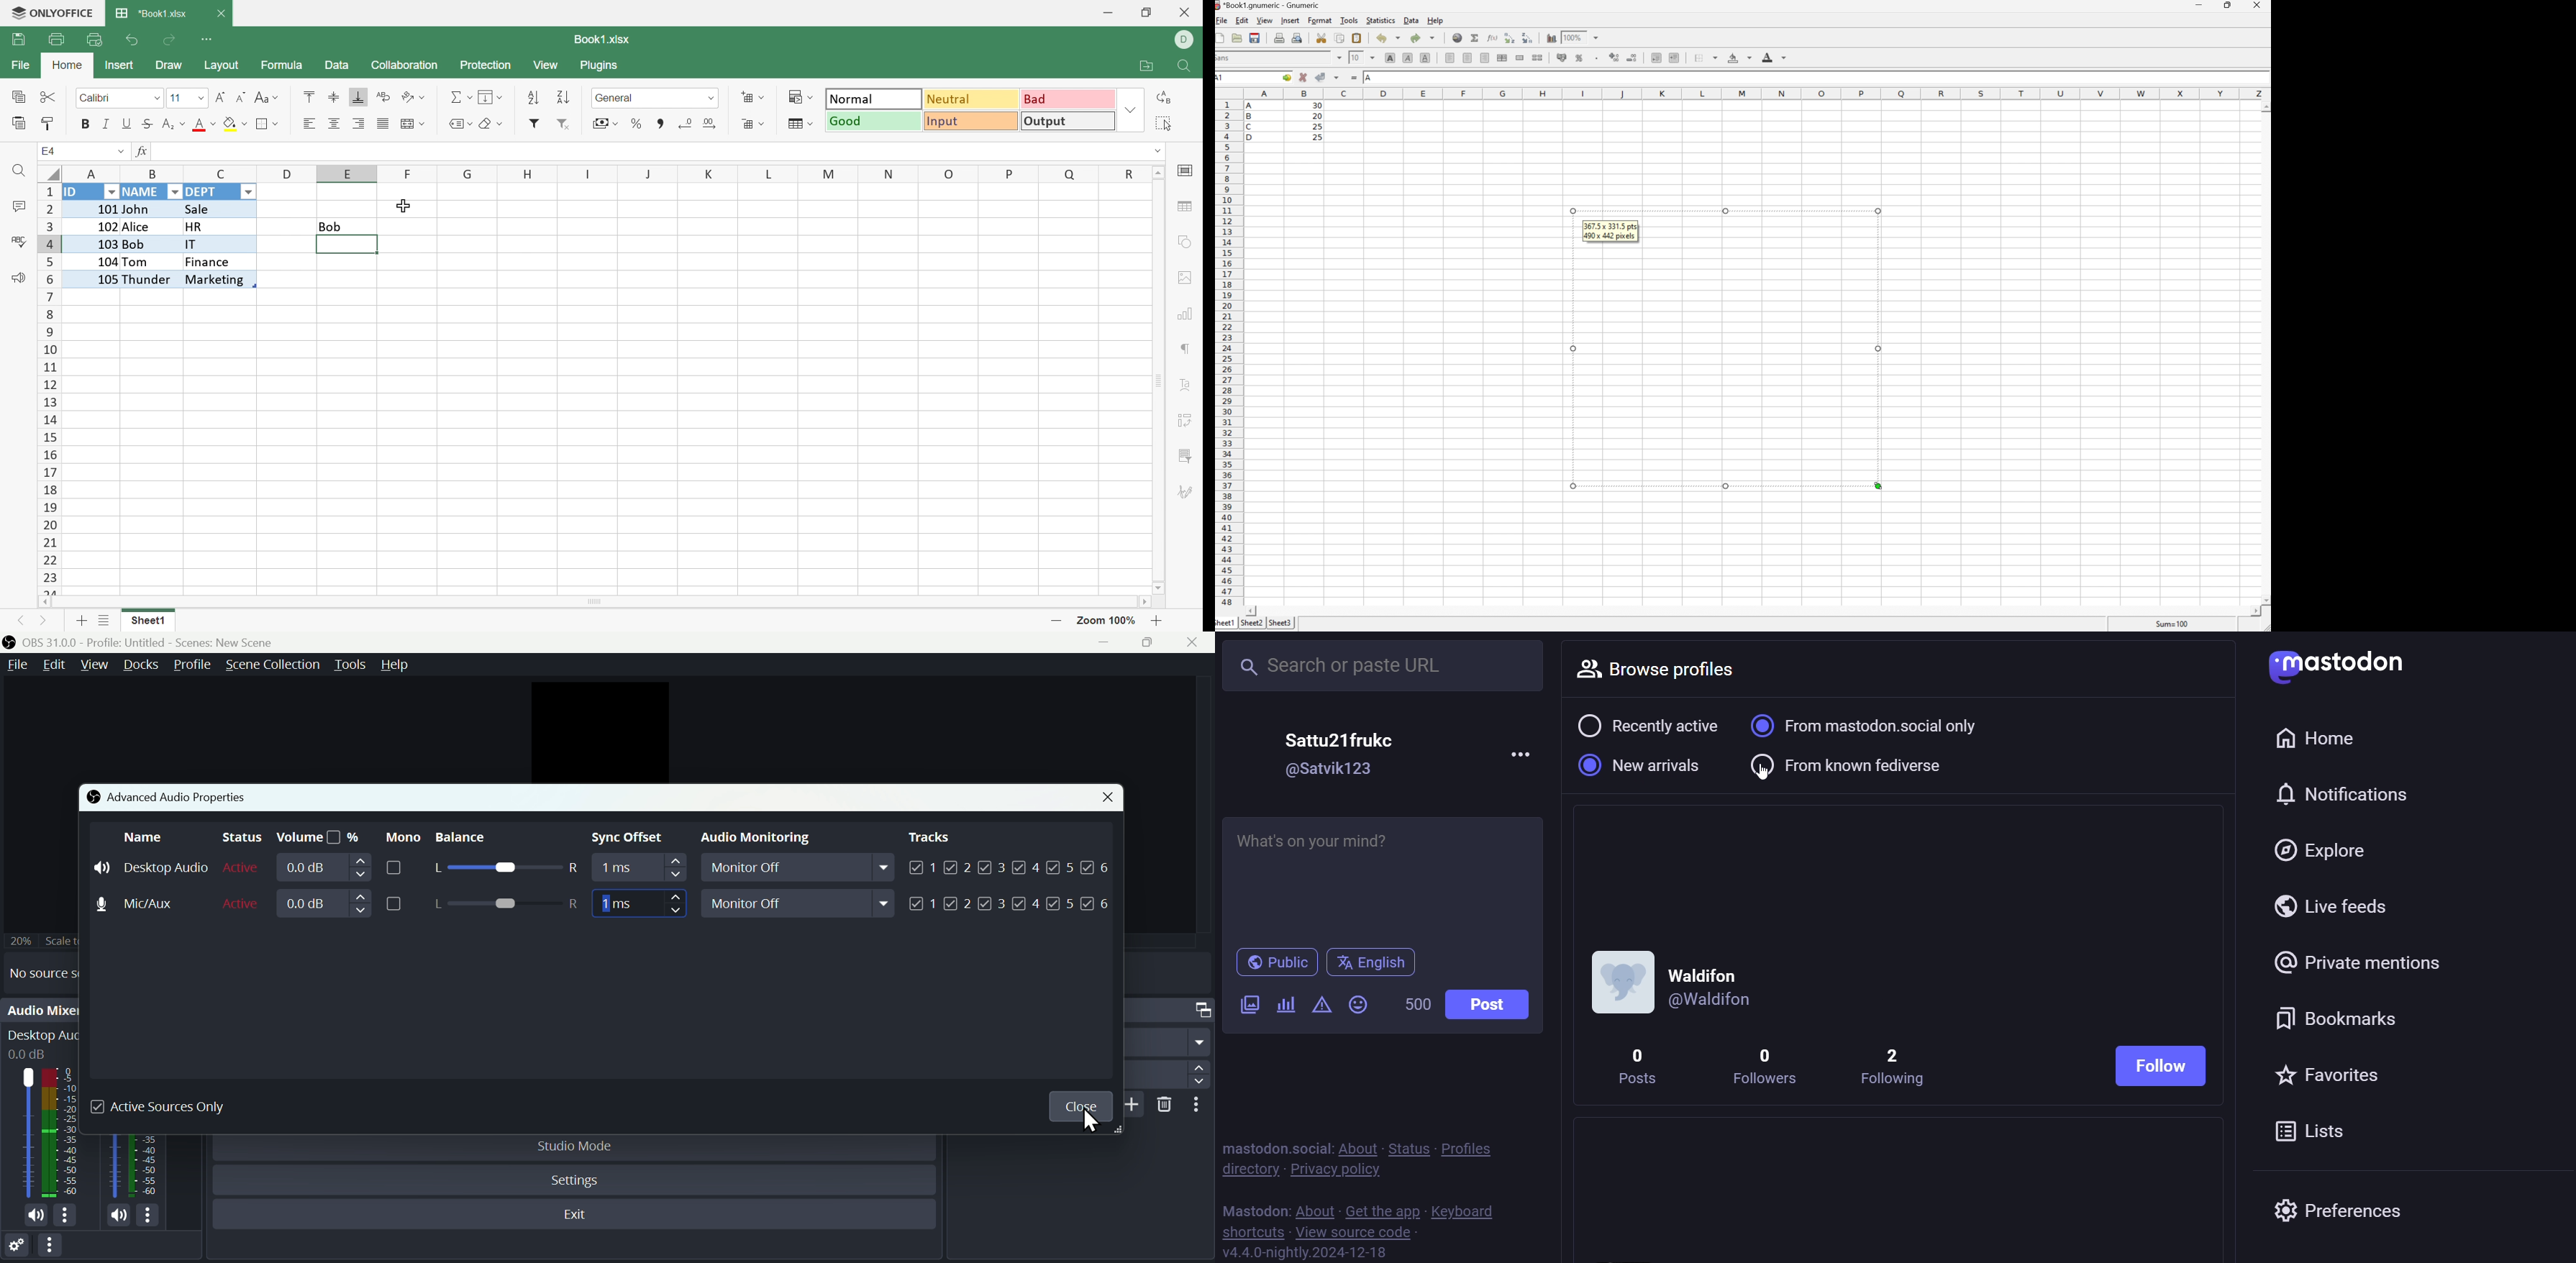 This screenshot has width=2576, height=1288. I want to click on Studio mode, so click(577, 1146).